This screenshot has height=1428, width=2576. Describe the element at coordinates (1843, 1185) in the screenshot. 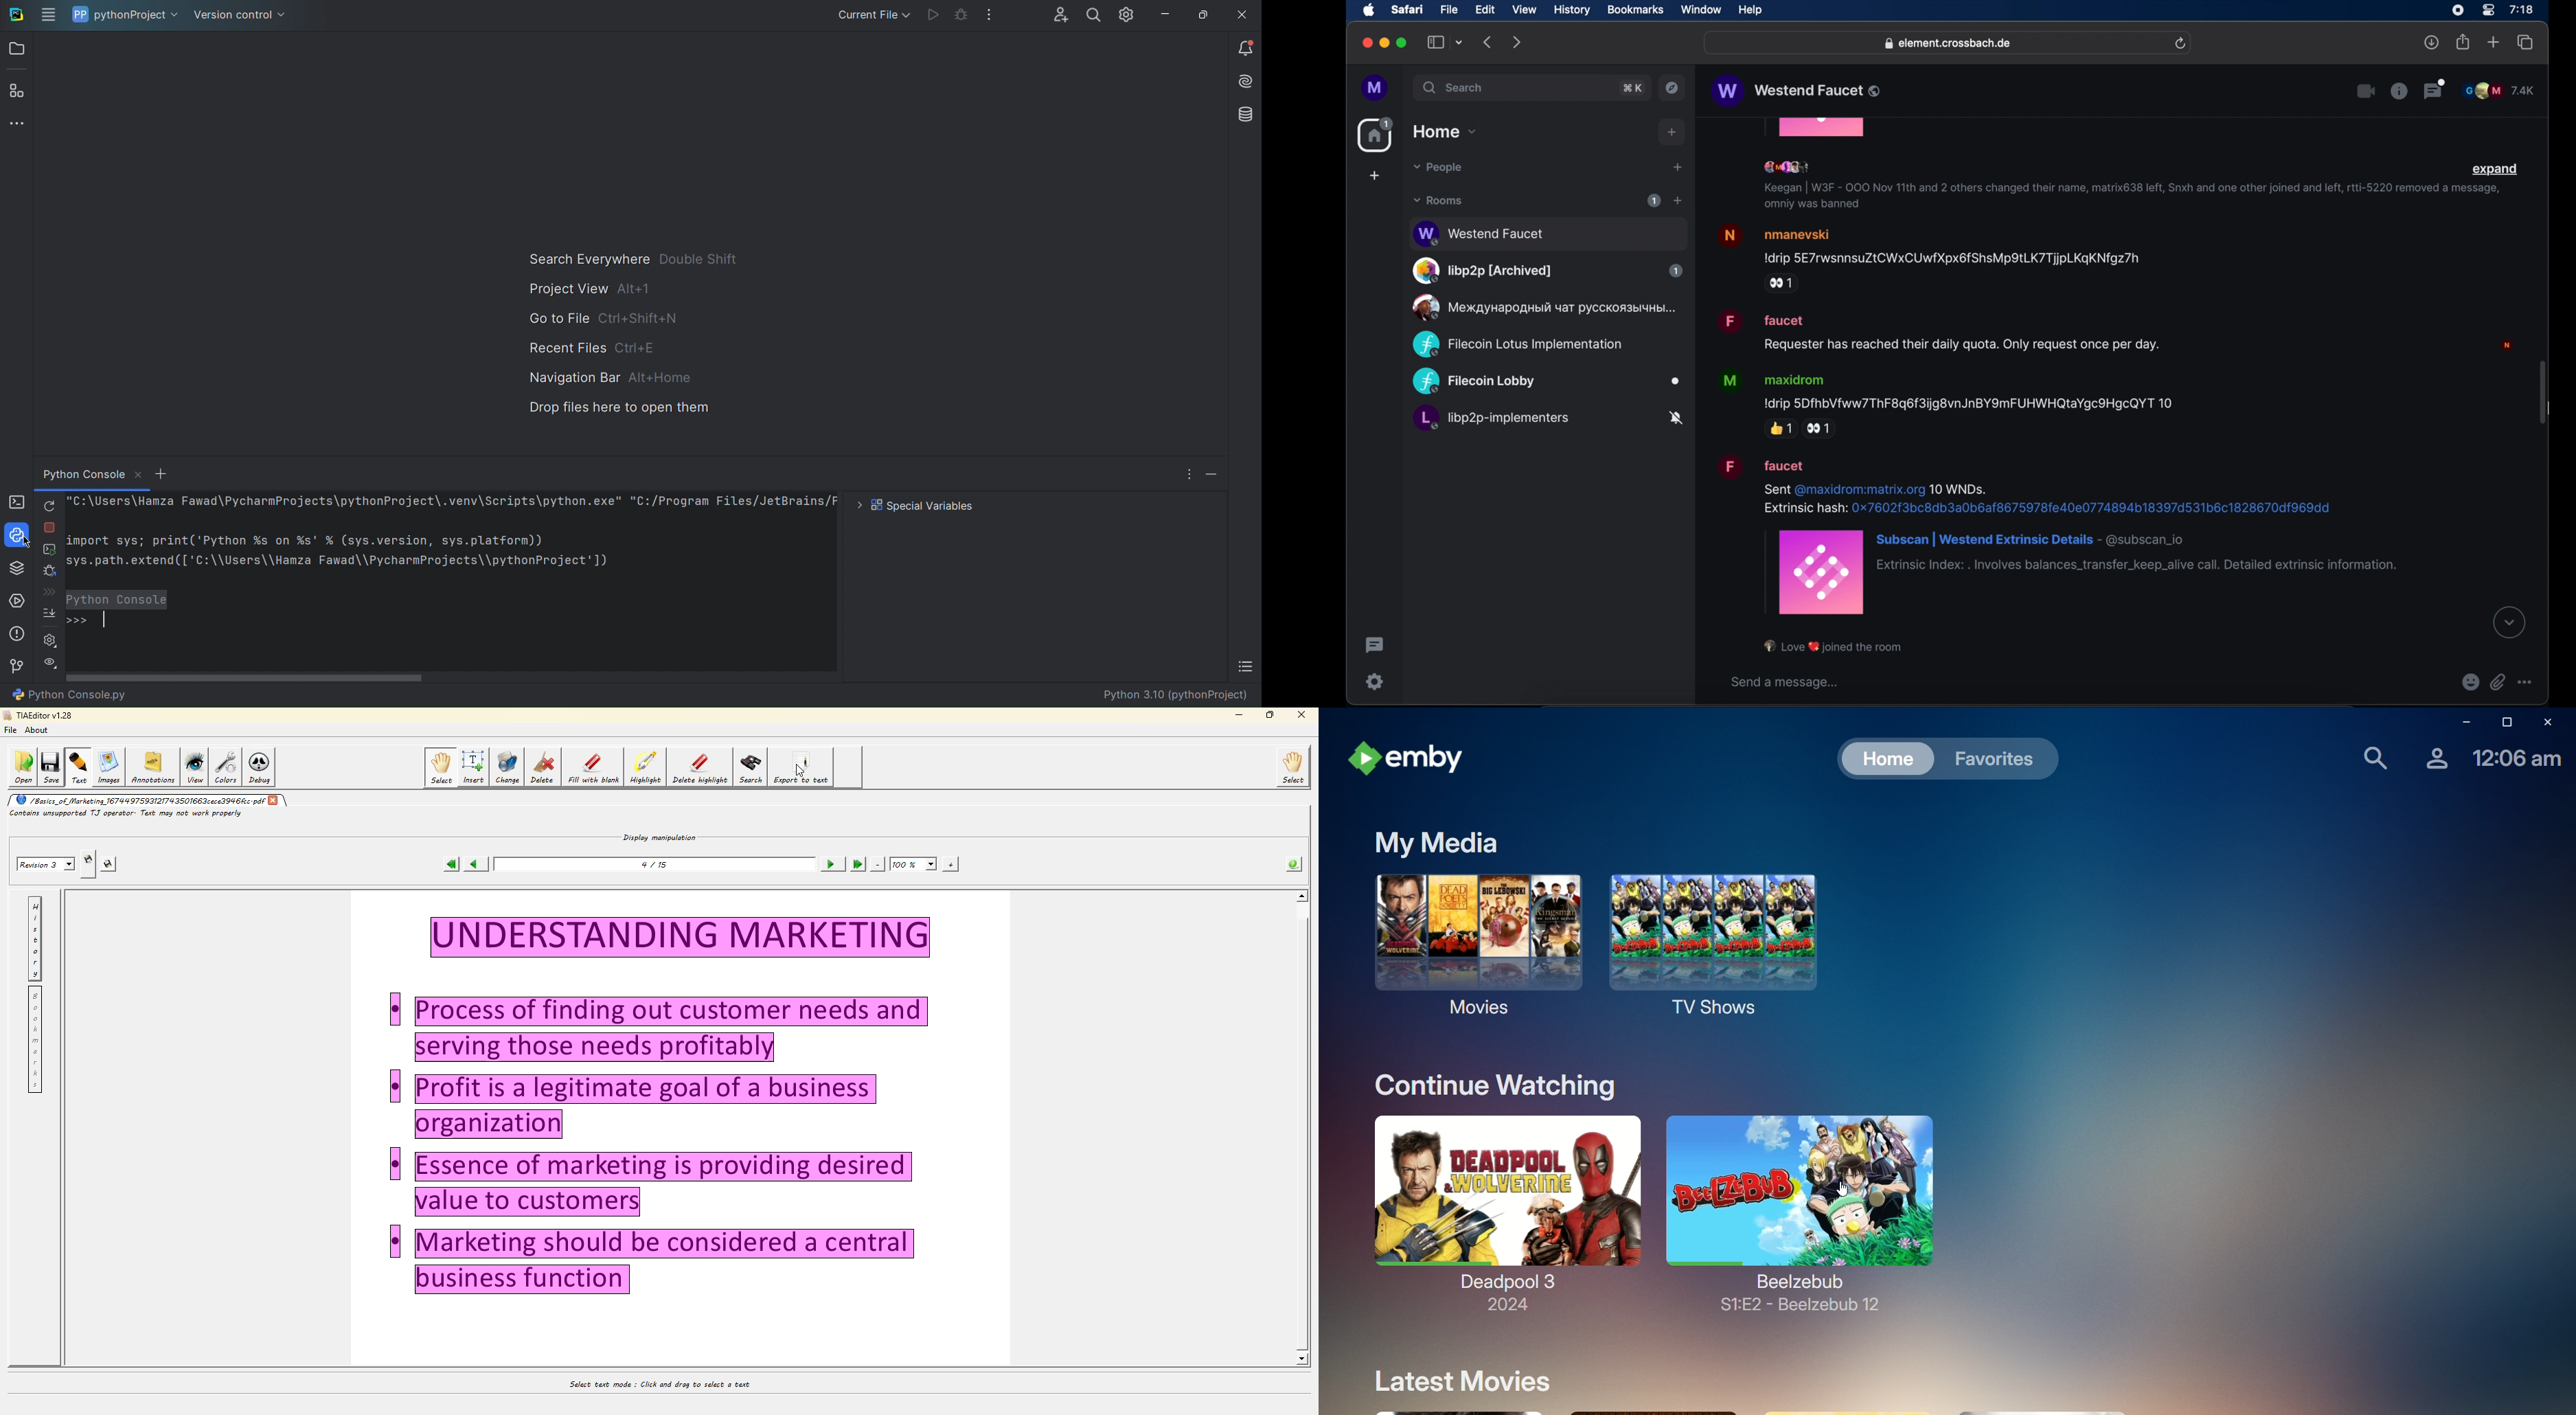

I see `cursor` at that location.